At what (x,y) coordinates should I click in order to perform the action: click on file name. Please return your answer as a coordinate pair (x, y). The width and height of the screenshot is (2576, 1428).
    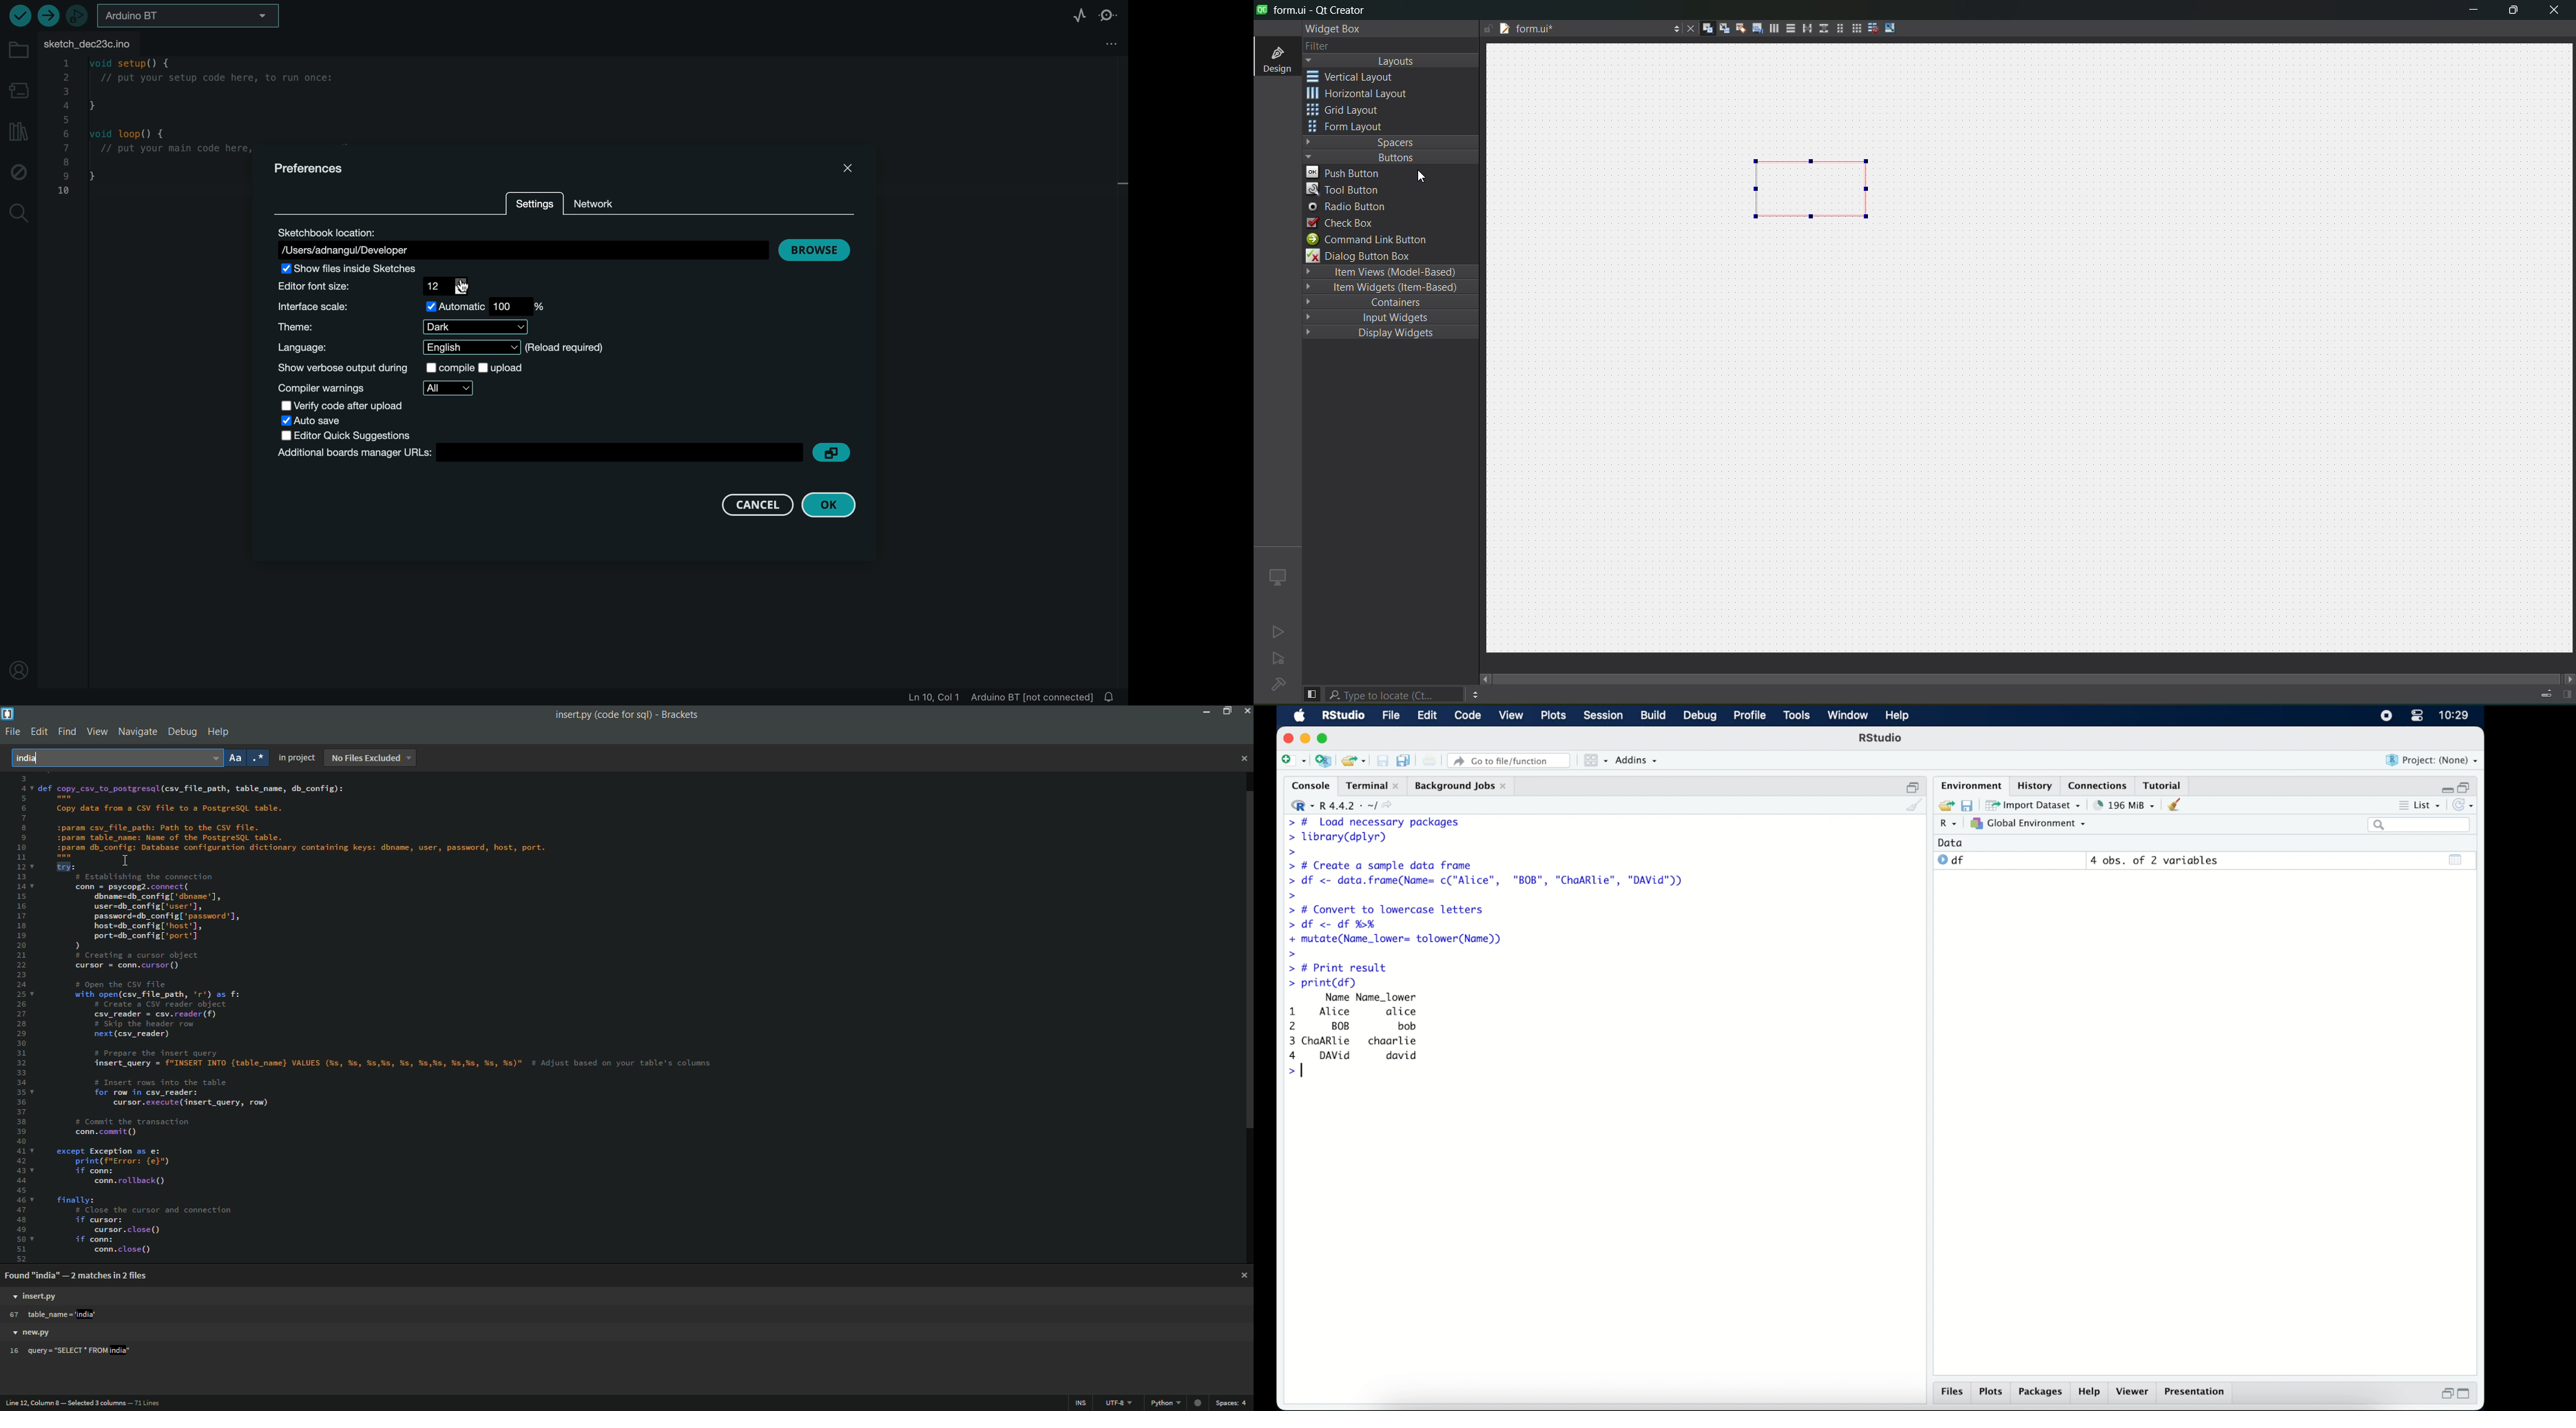
    Looking at the image, I should click on (602, 715).